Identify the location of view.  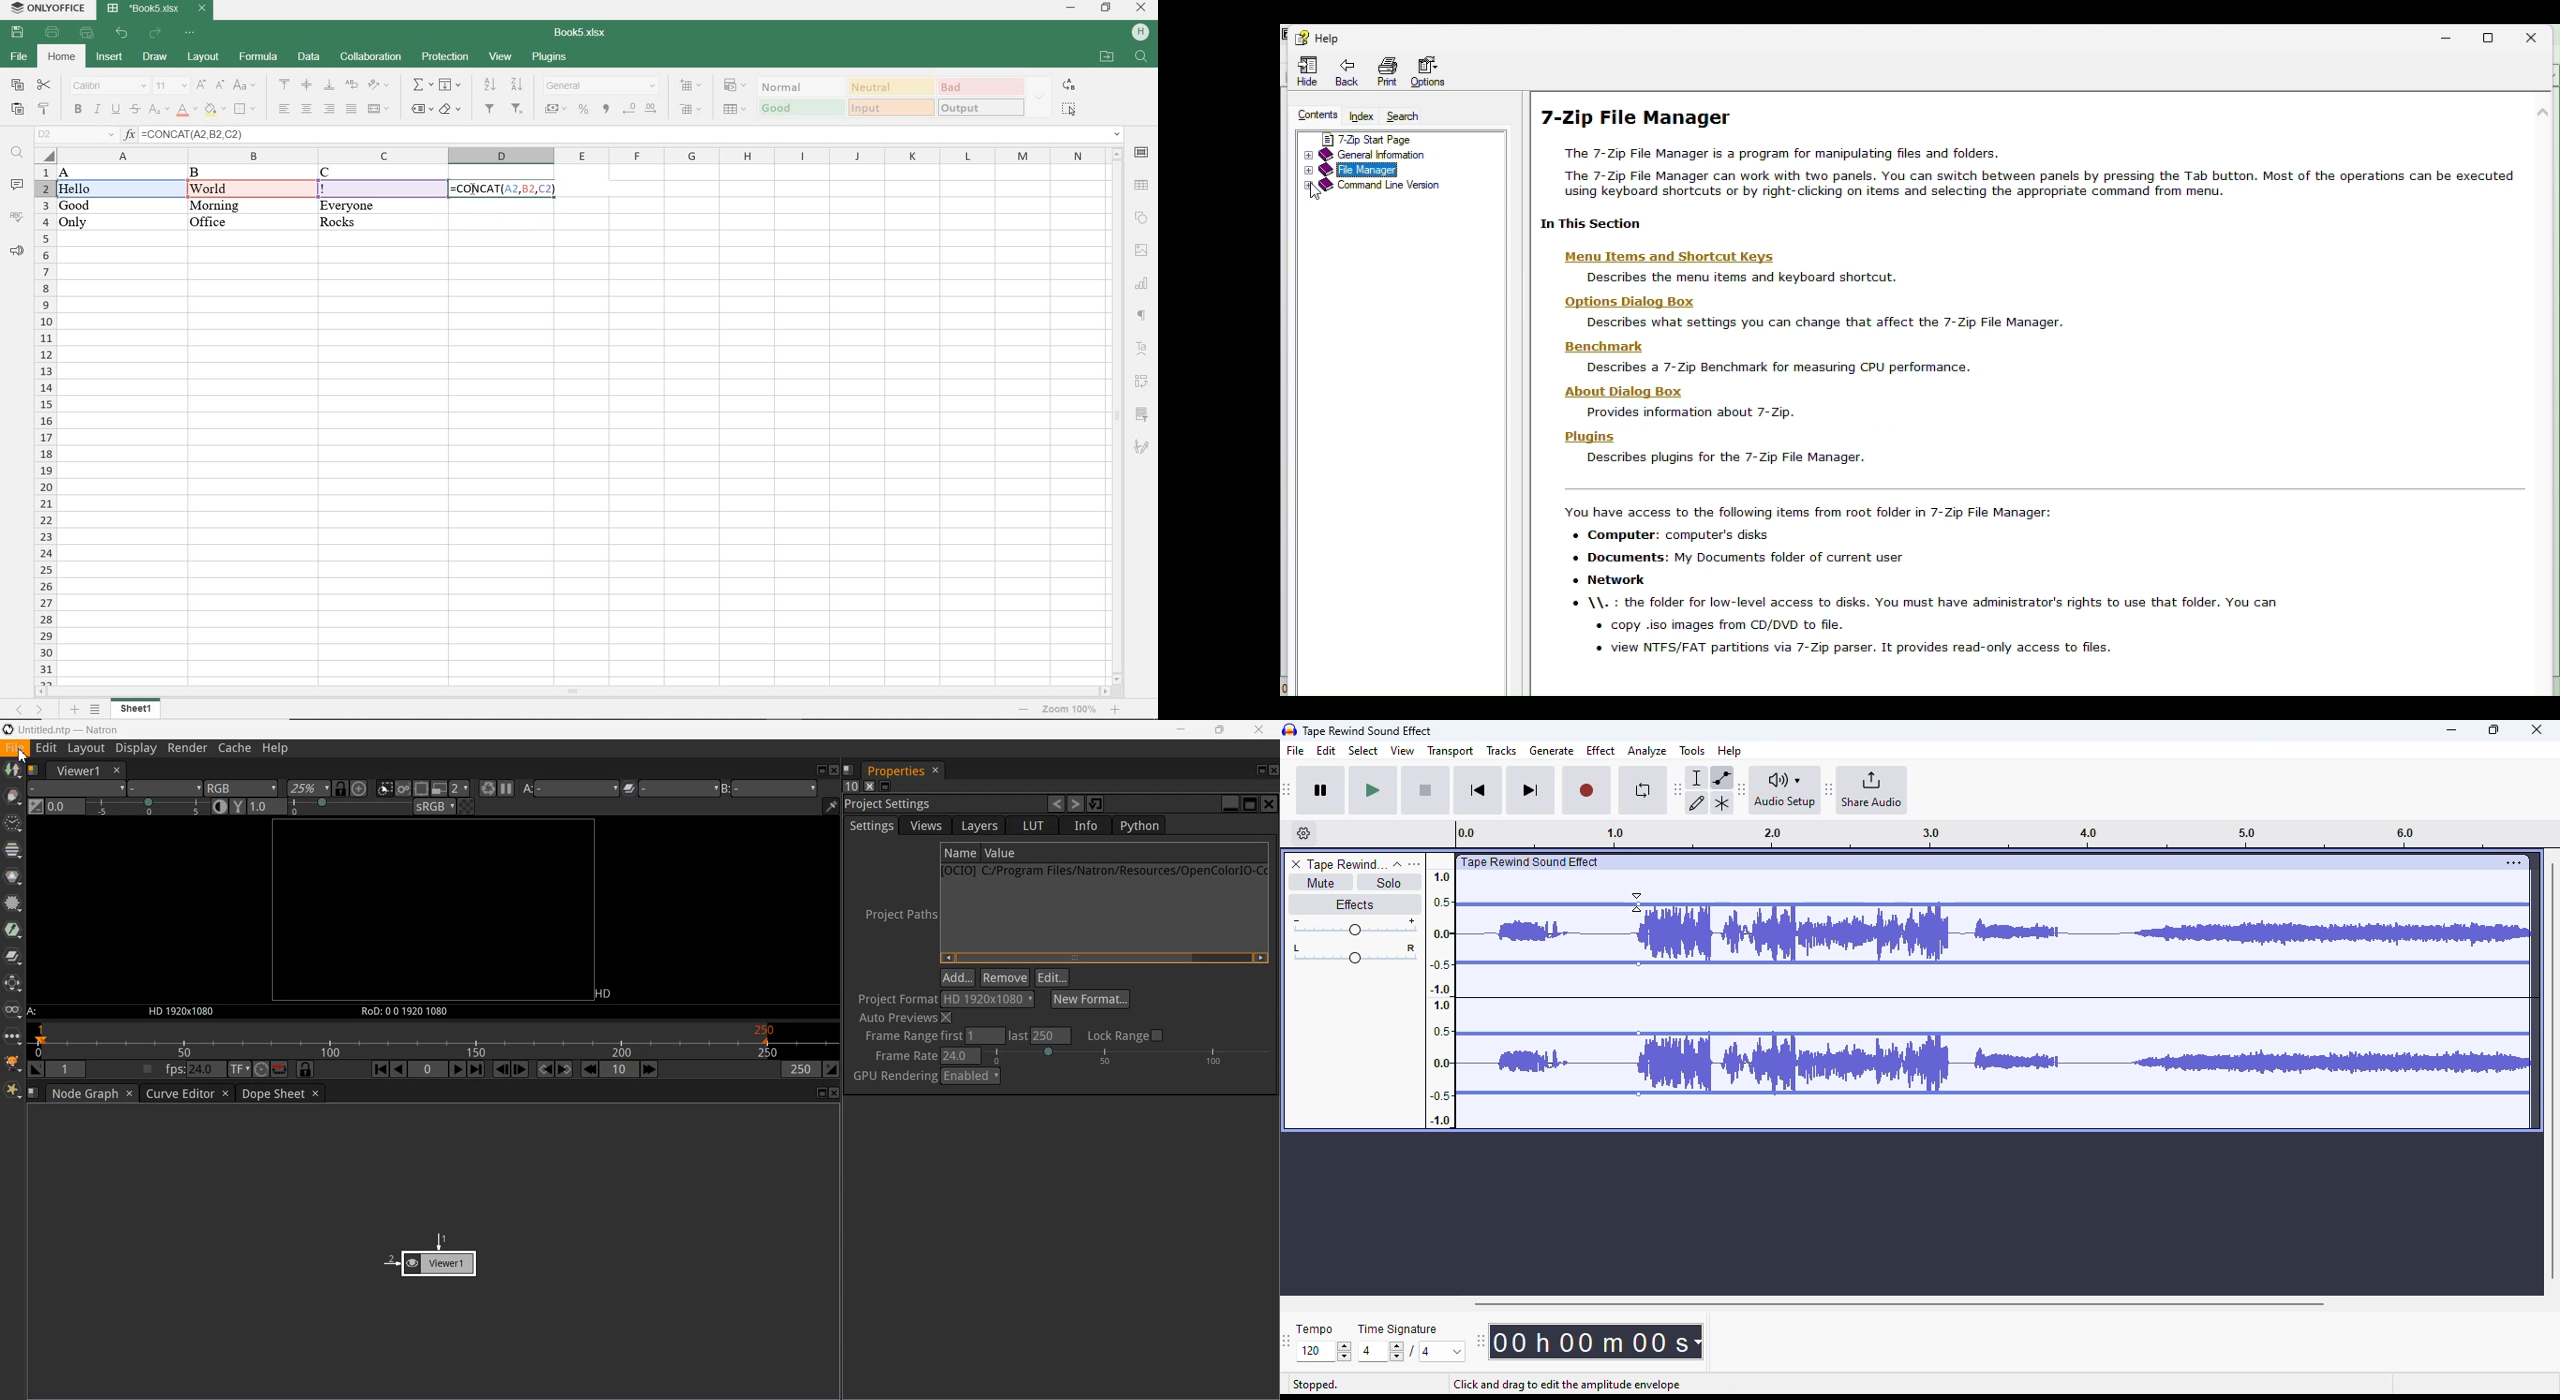
(1403, 751).